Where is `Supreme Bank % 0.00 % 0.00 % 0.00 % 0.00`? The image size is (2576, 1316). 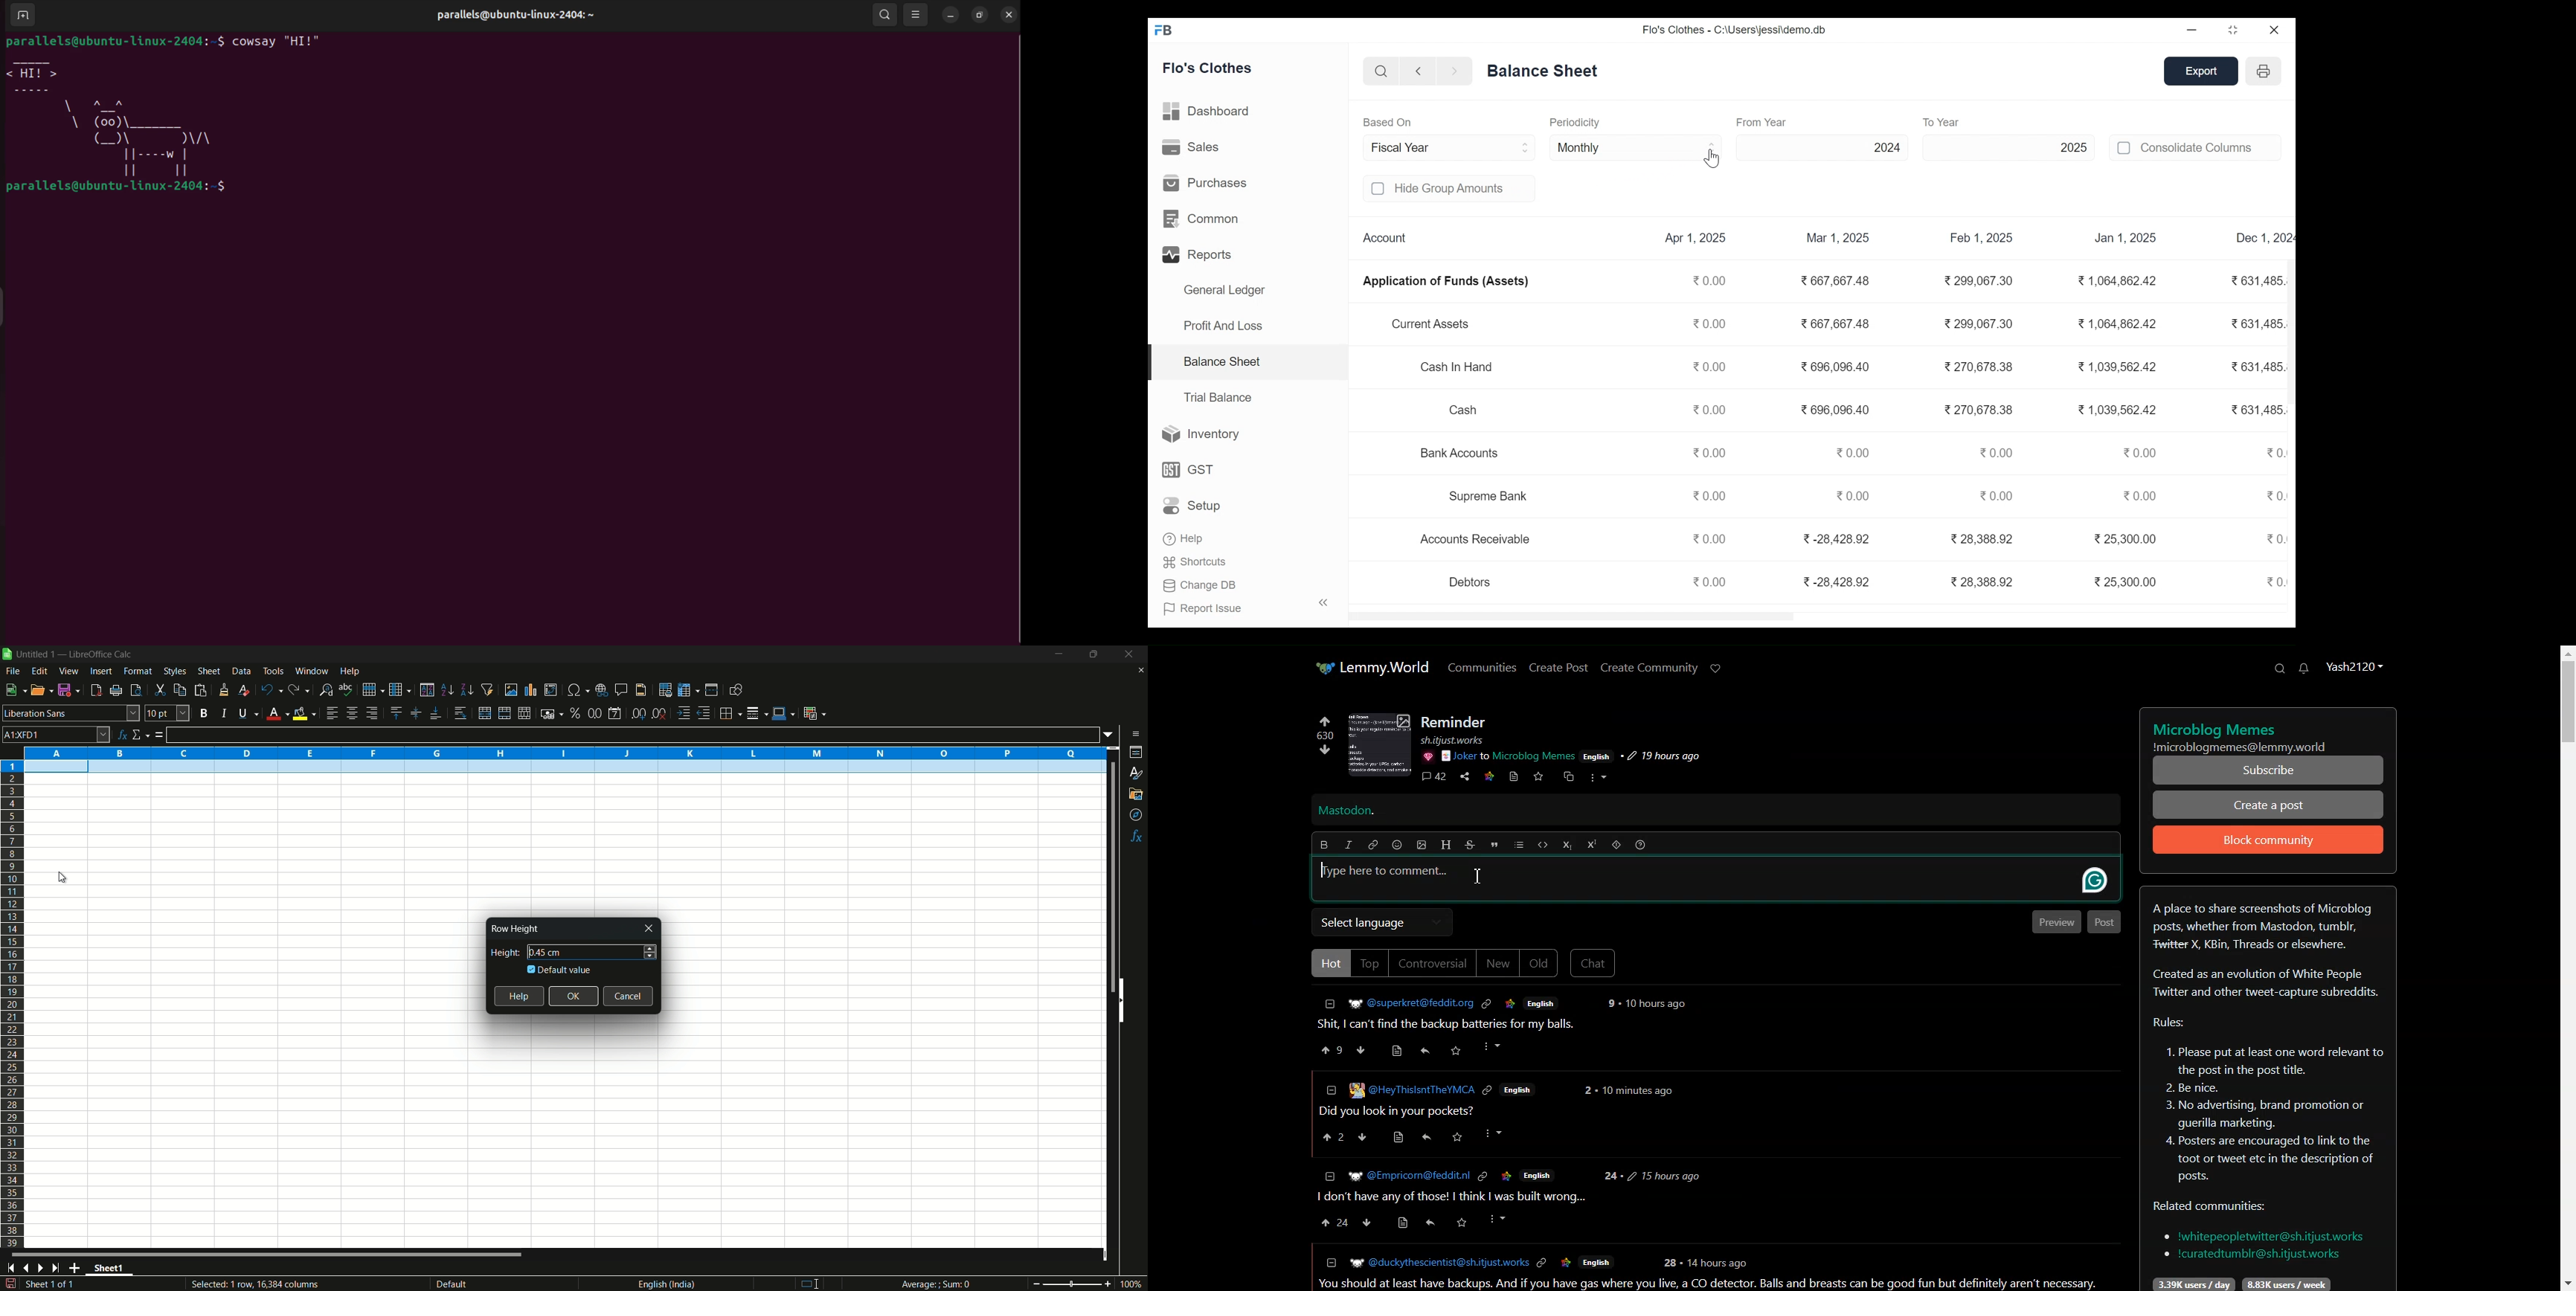
Supreme Bank % 0.00 % 0.00 % 0.00 % 0.00 is located at coordinates (1784, 497).